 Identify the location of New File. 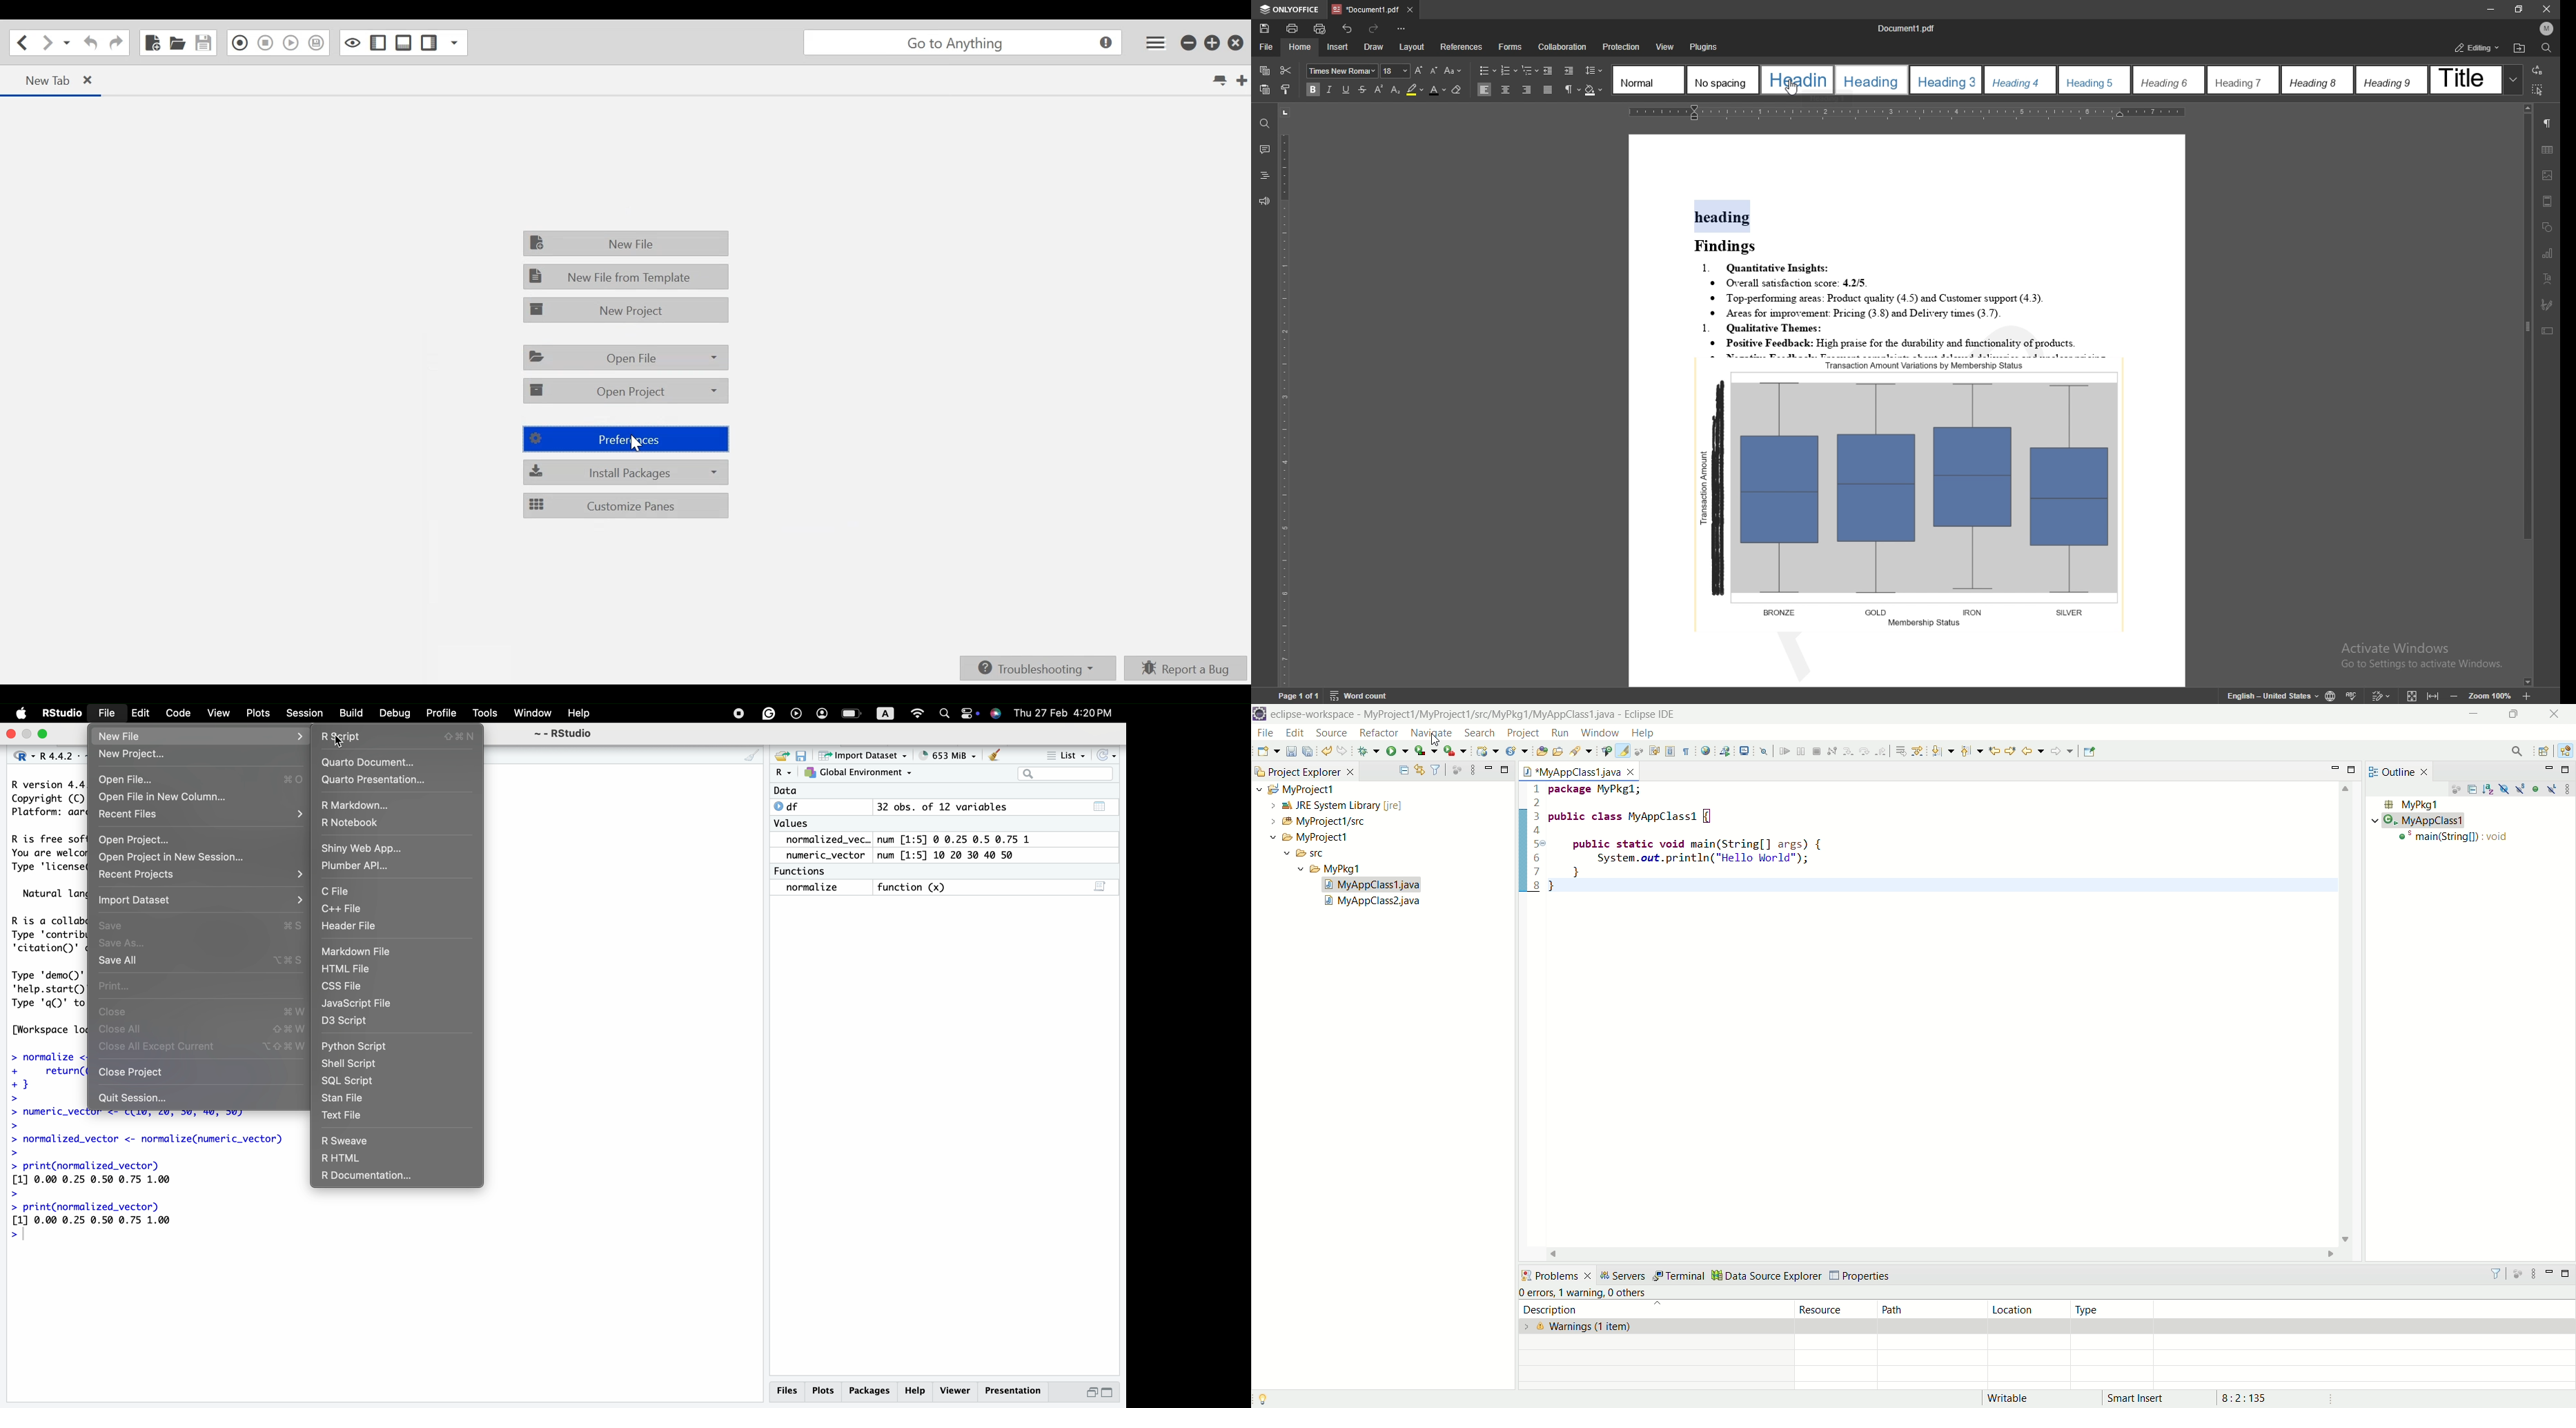
(144, 737).